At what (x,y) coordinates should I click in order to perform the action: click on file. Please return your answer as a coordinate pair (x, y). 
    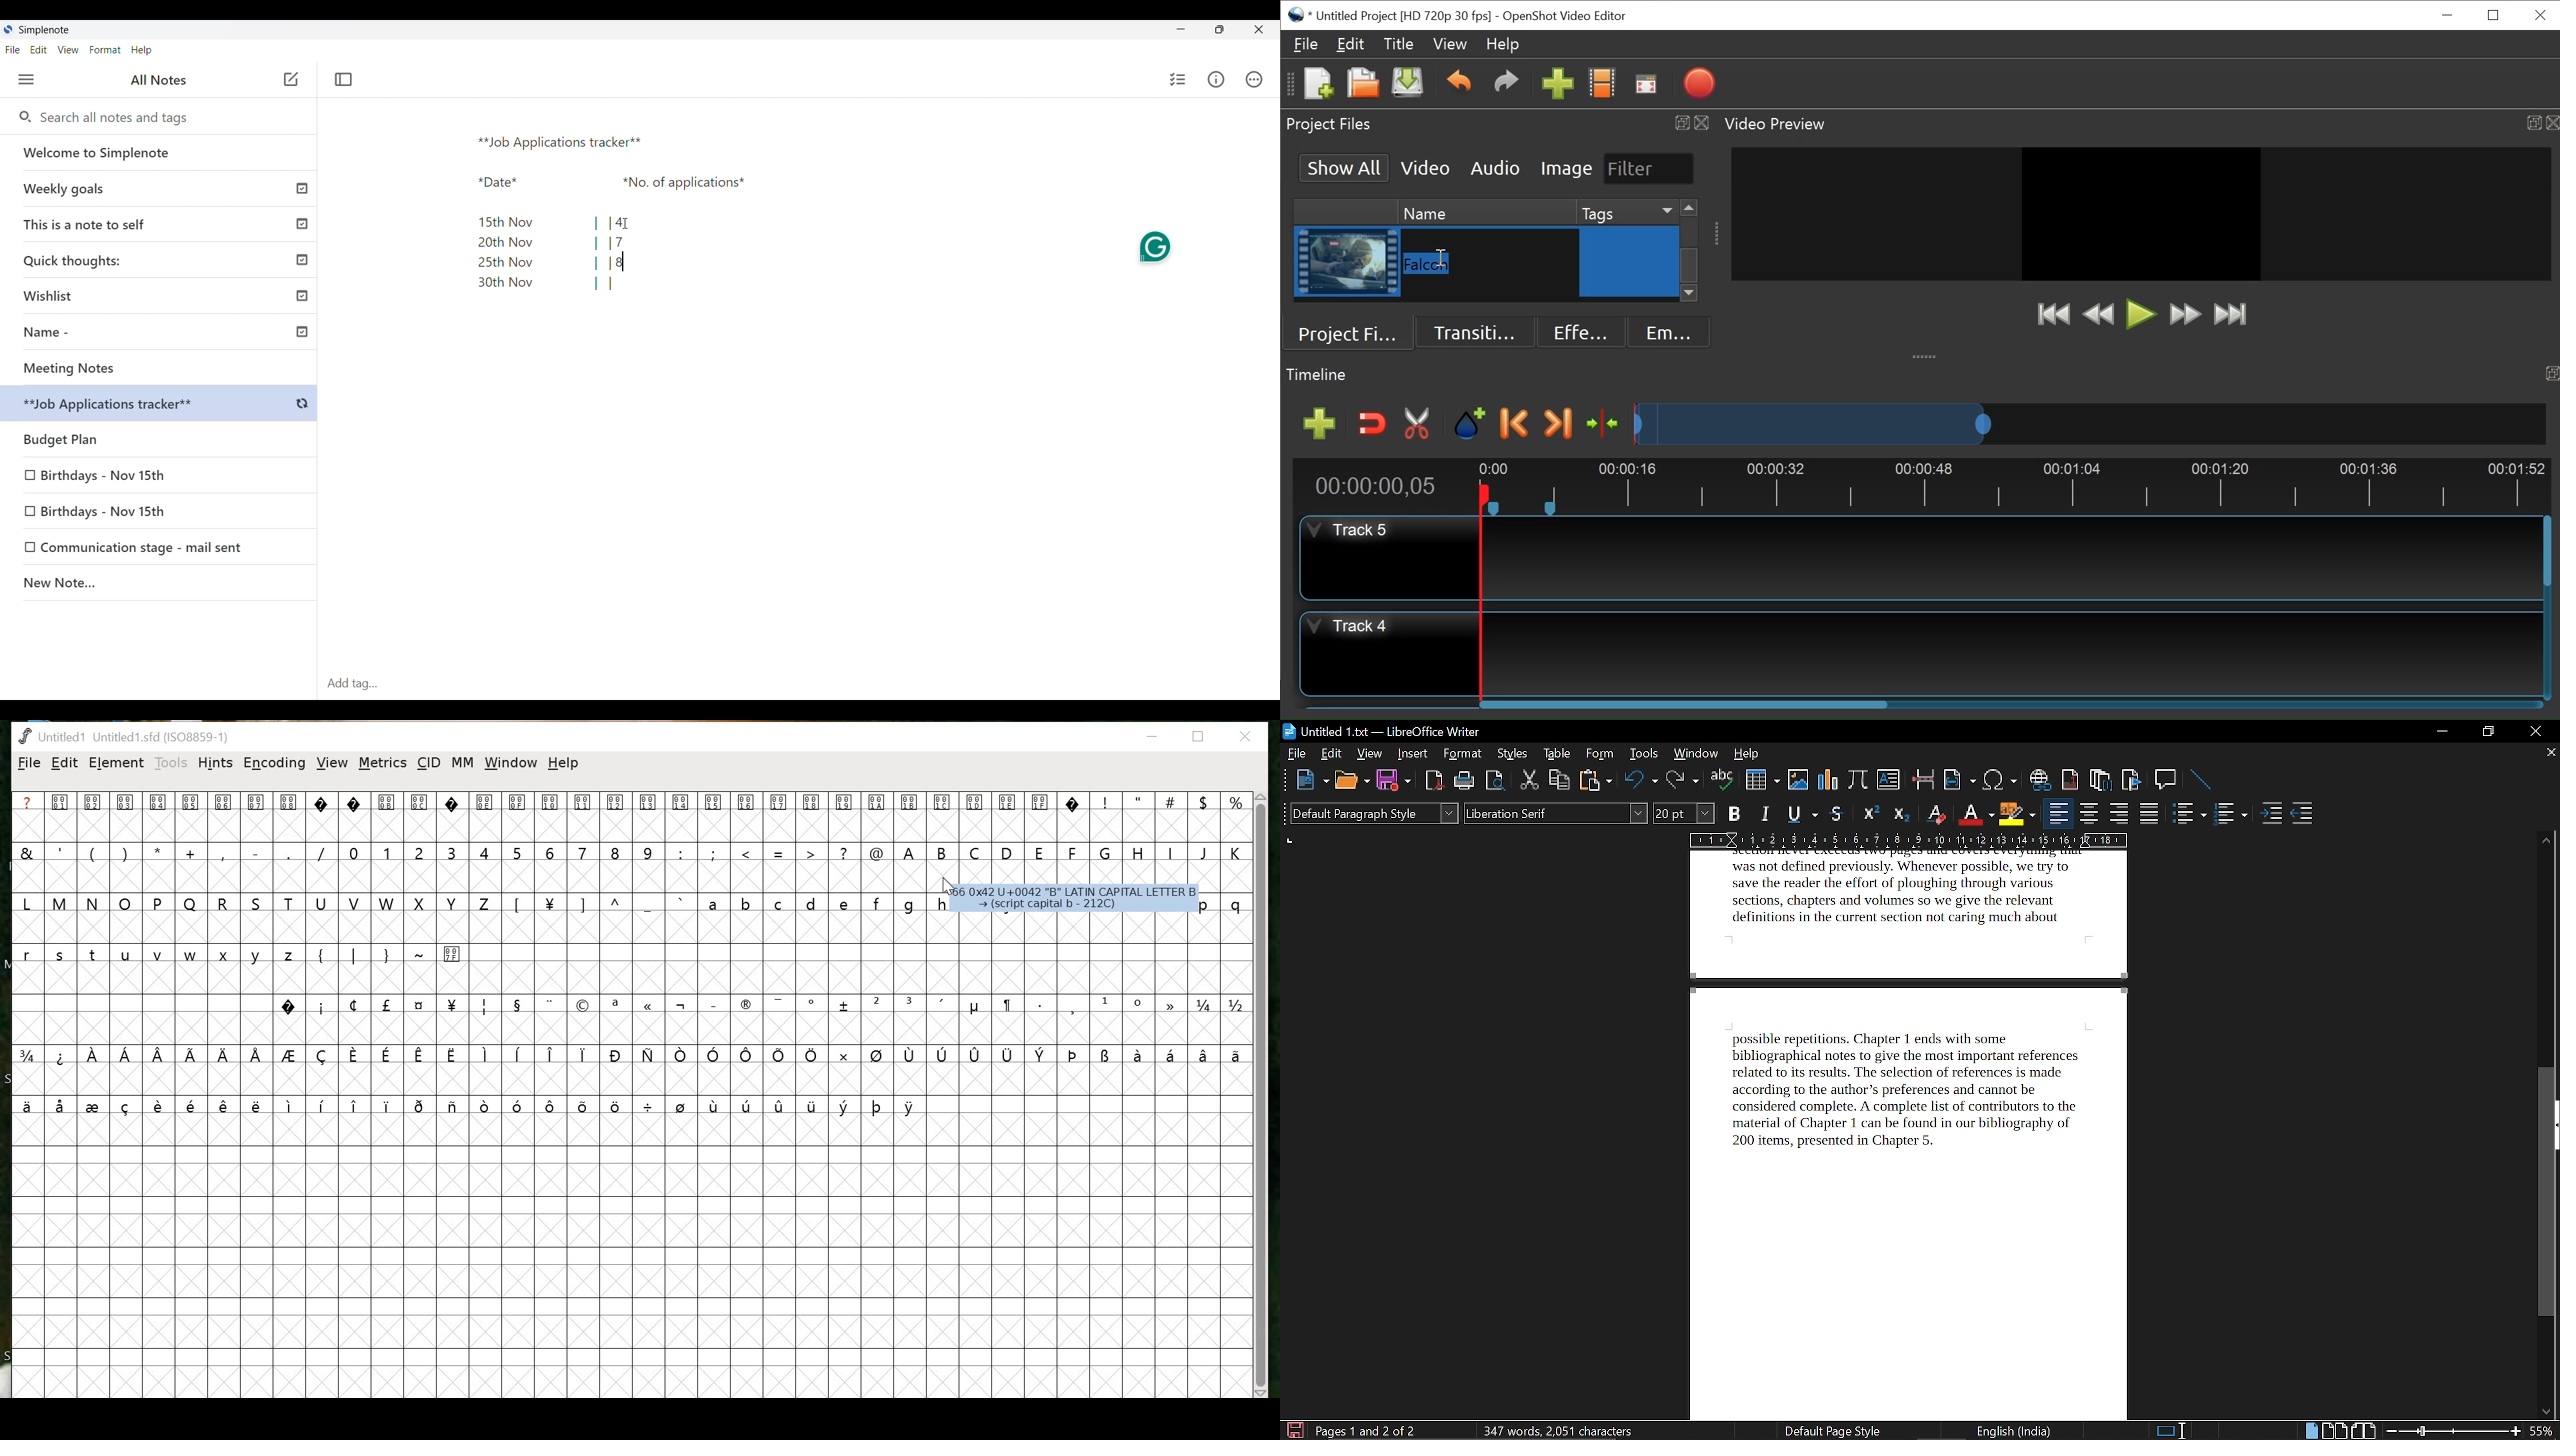
    Looking at the image, I should click on (1296, 754).